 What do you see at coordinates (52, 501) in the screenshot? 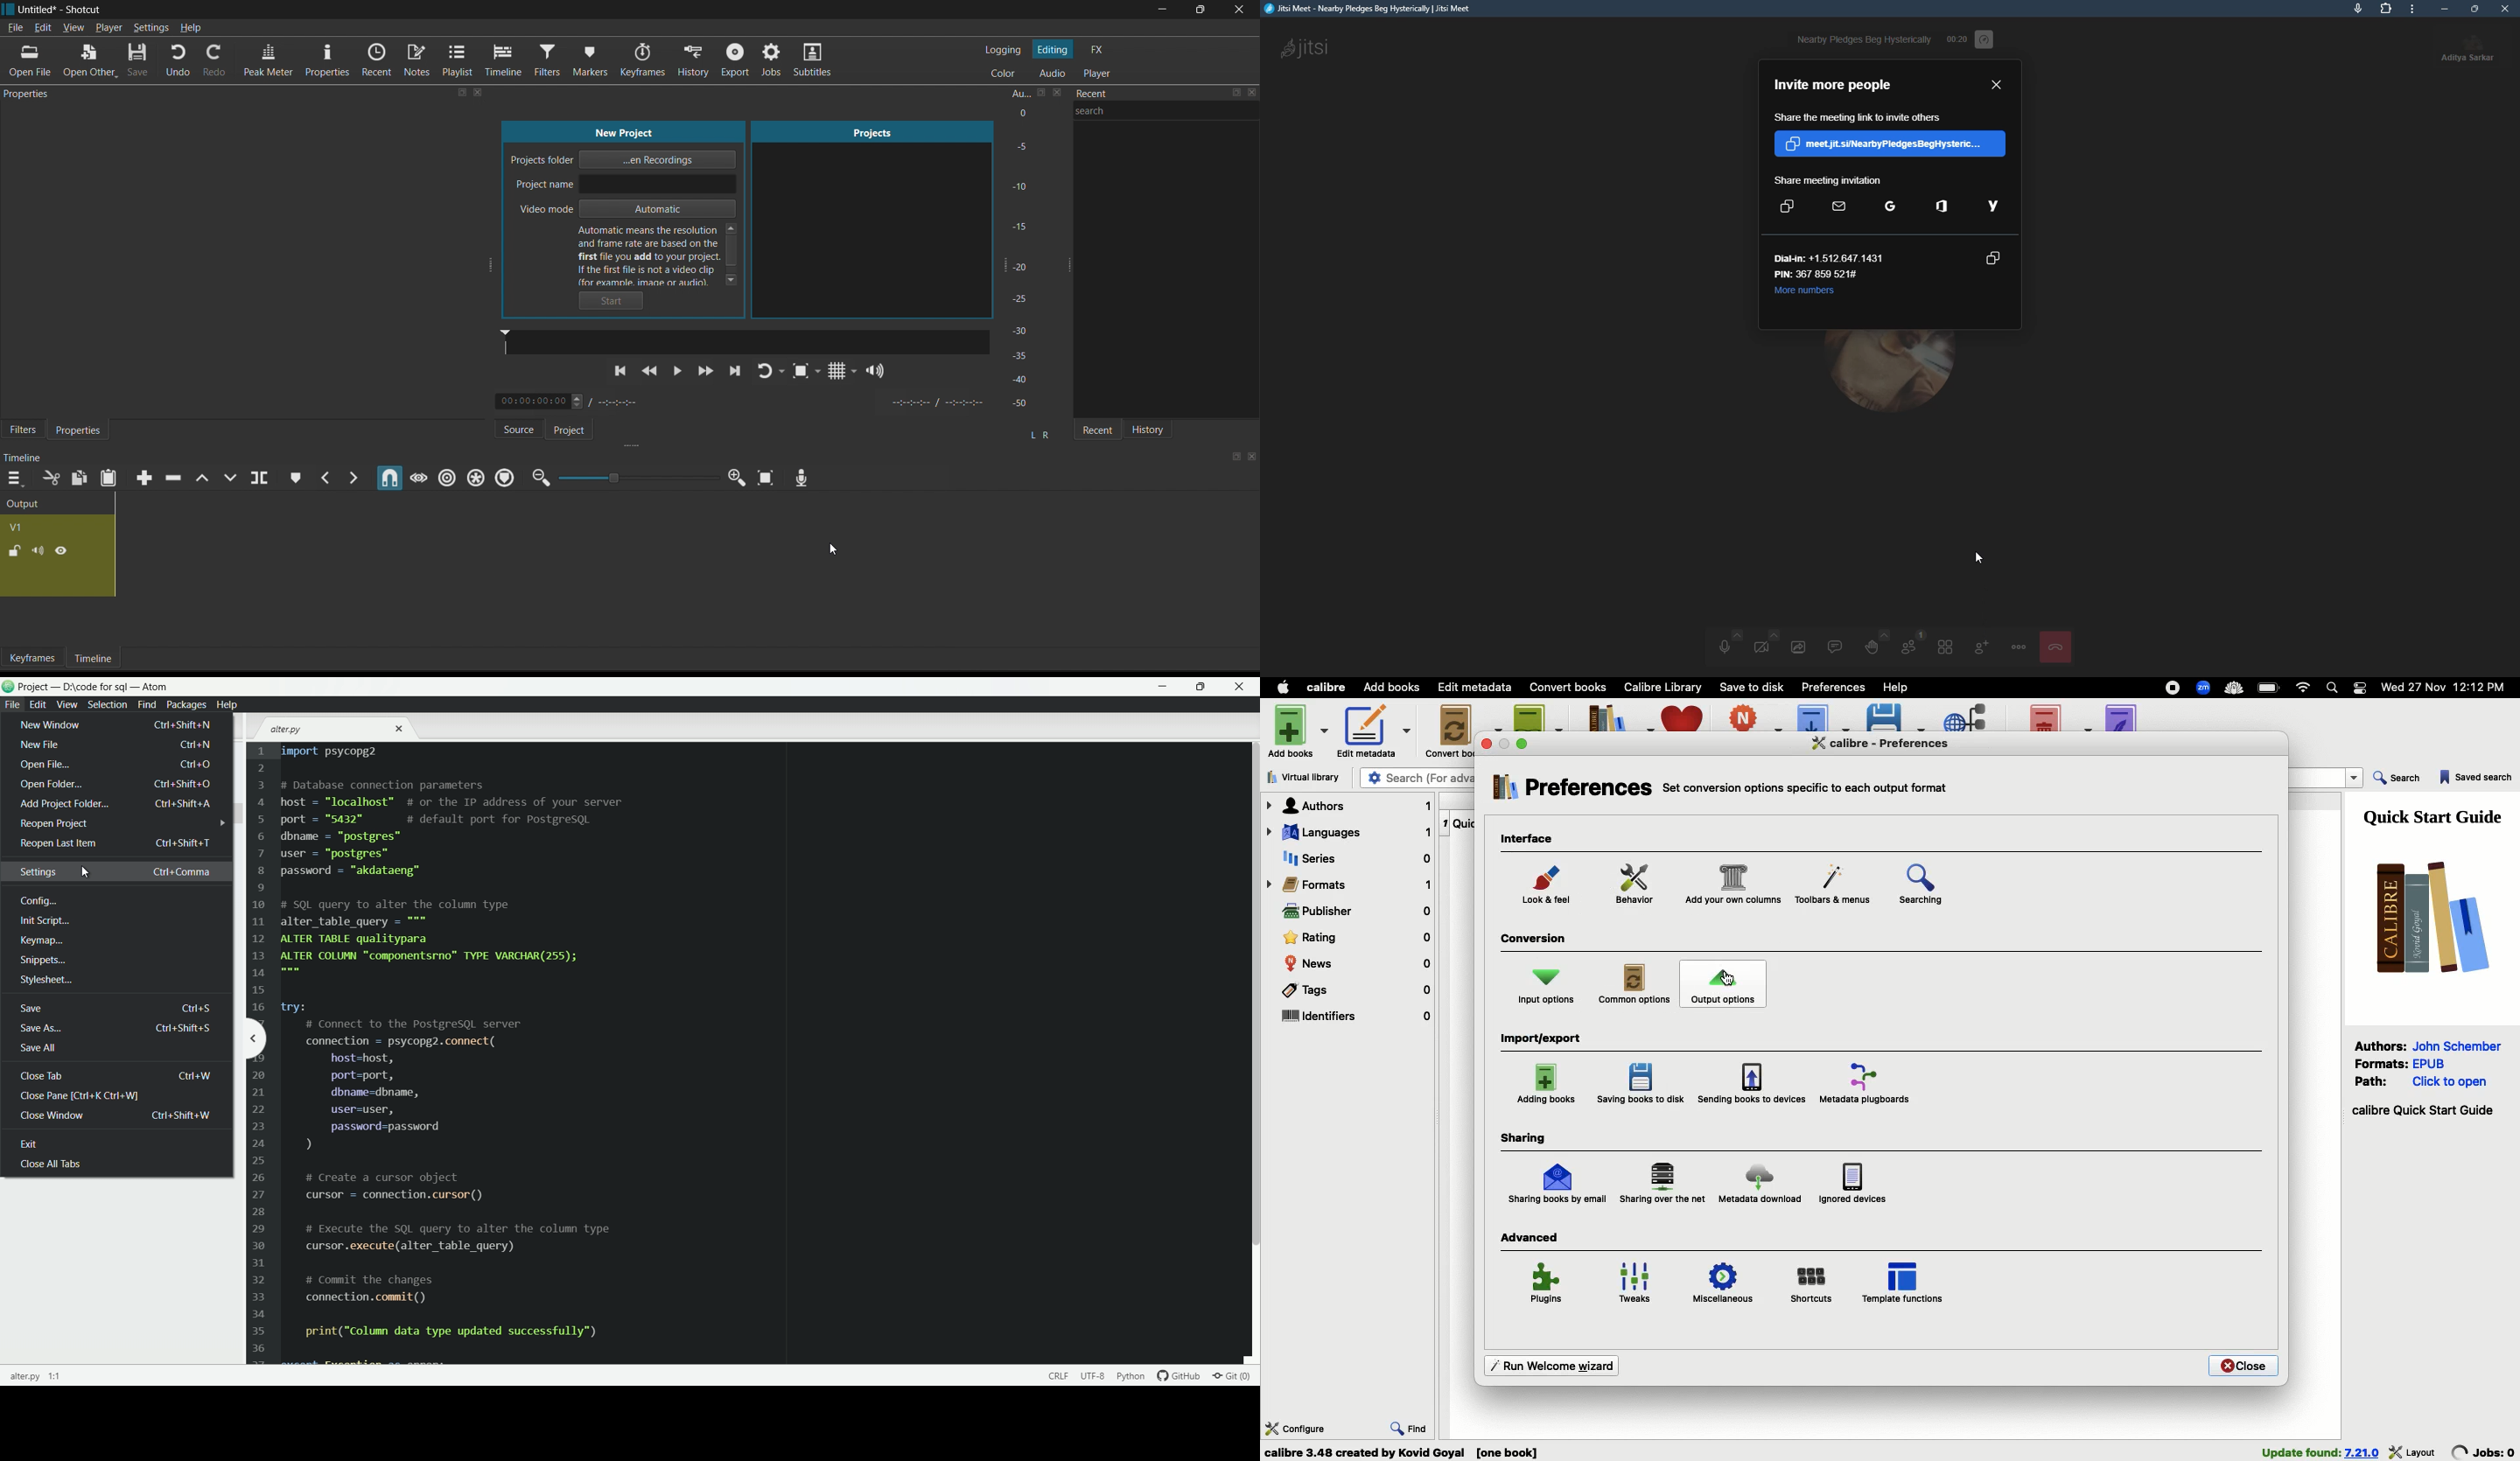
I see `Output` at bounding box center [52, 501].